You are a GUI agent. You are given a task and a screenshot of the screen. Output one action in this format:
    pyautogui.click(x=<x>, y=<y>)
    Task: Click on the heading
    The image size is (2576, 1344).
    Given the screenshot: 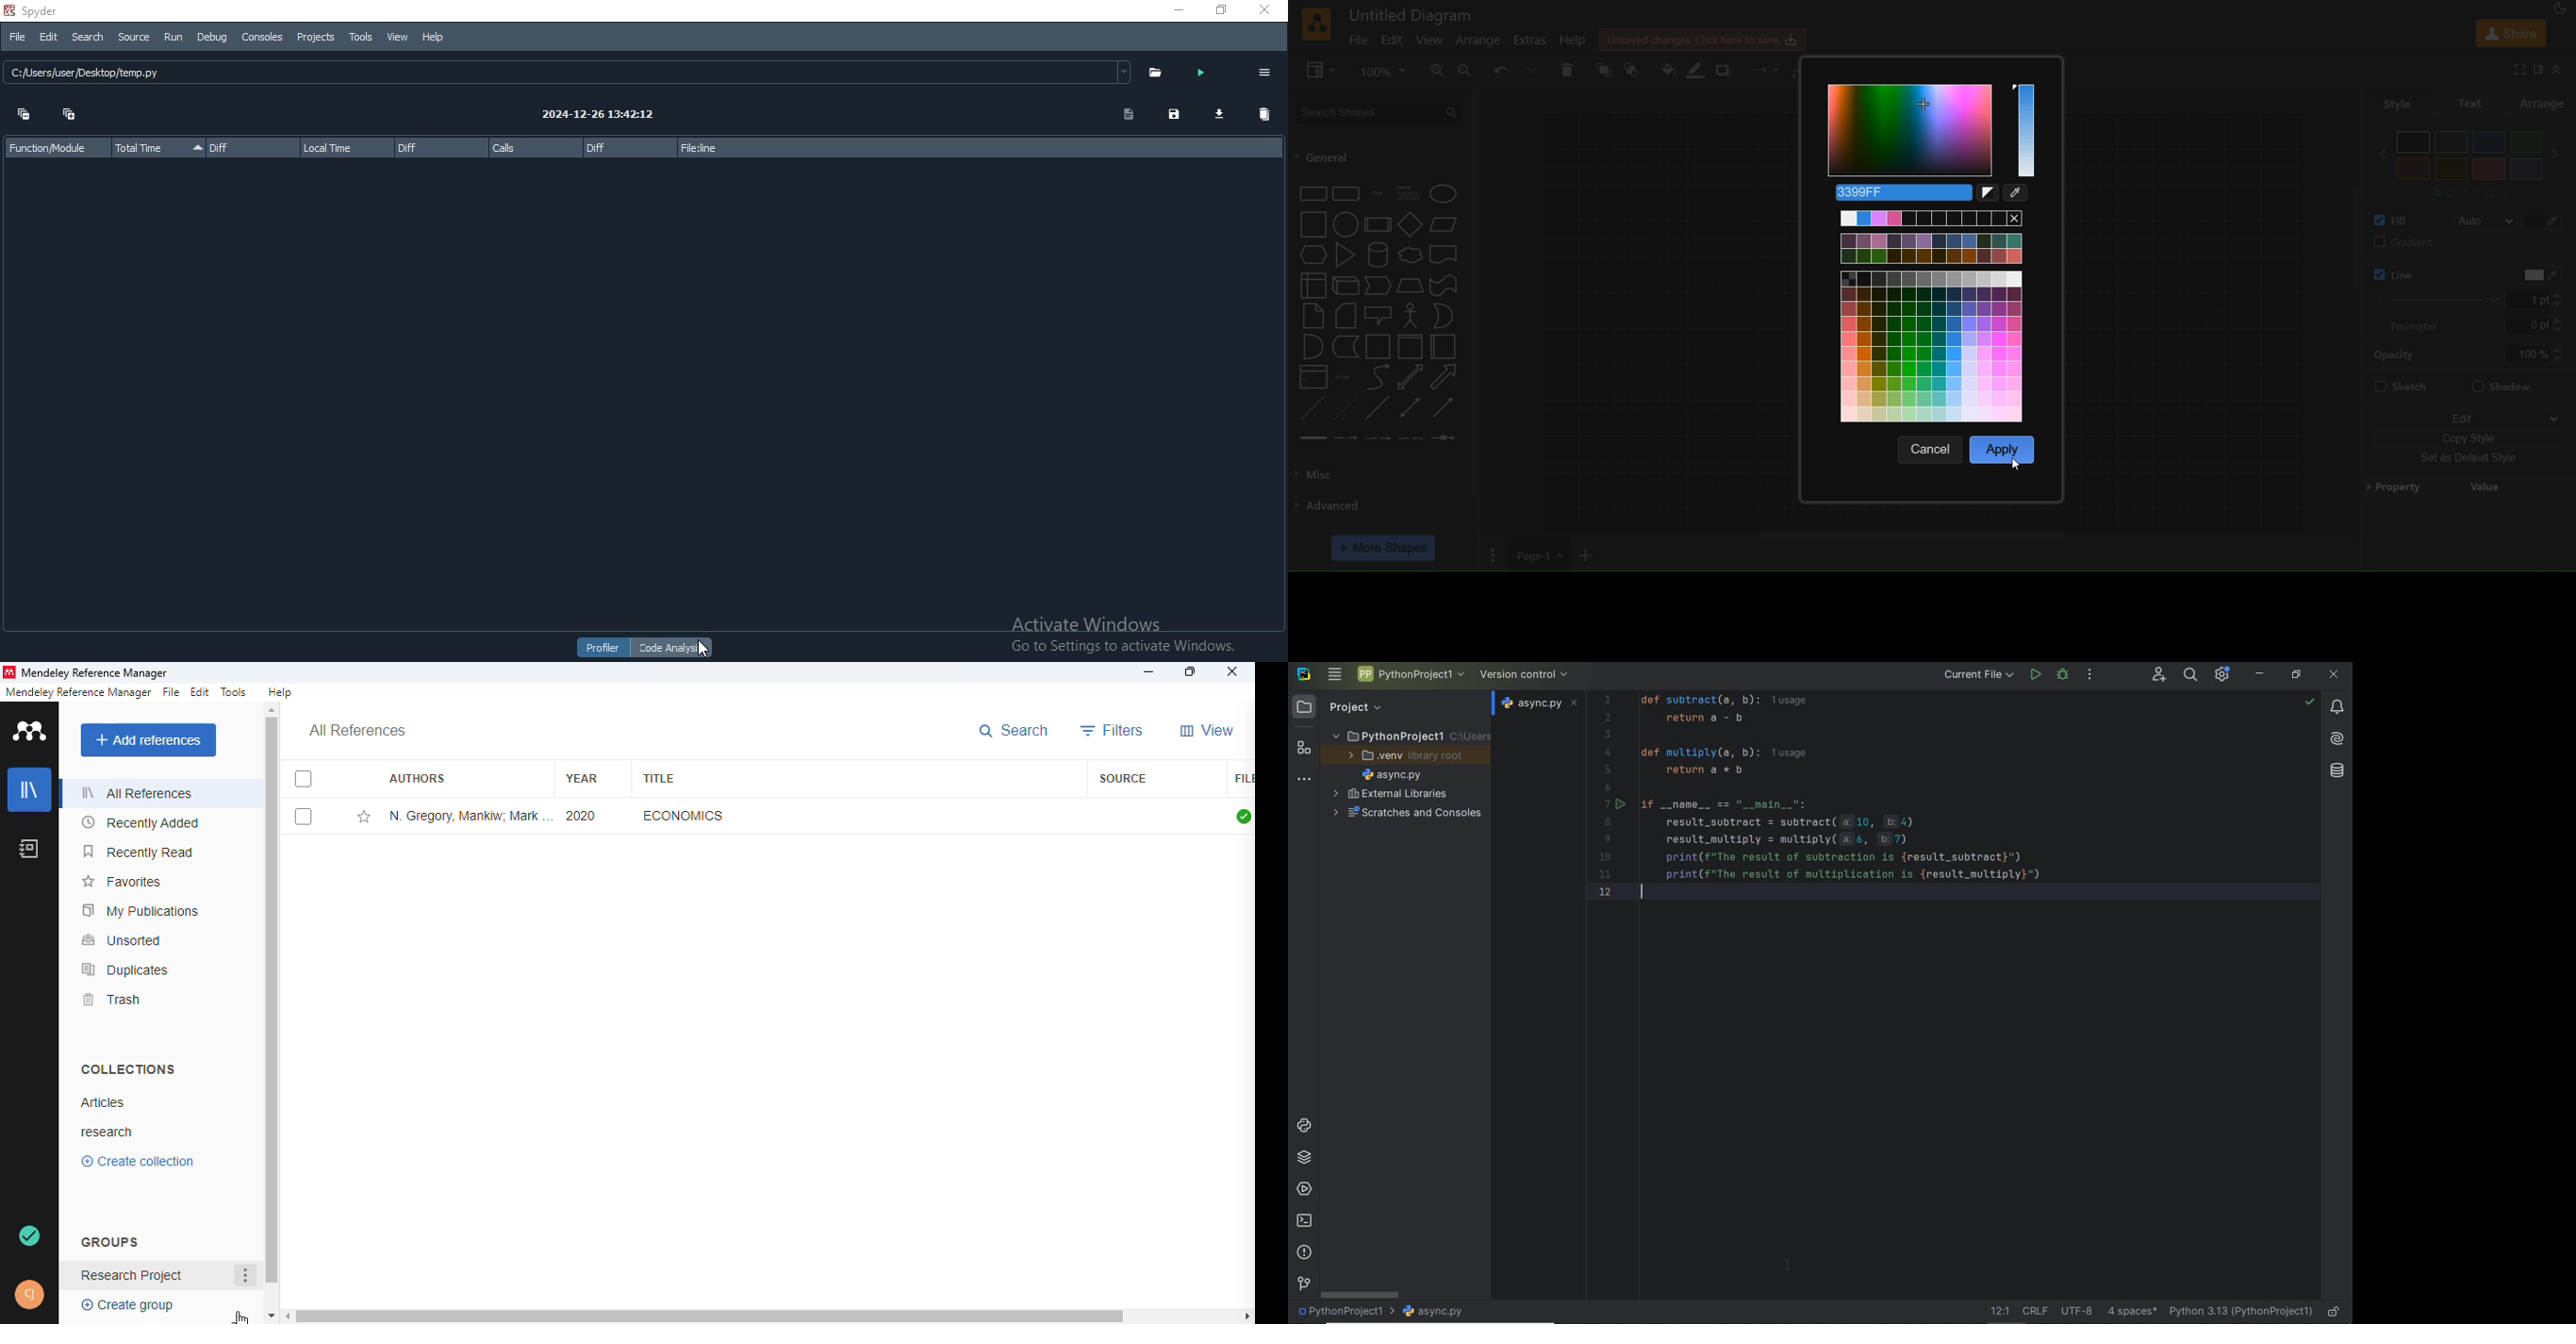 What is the action you would take?
    pyautogui.click(x=1410, y=193)
    